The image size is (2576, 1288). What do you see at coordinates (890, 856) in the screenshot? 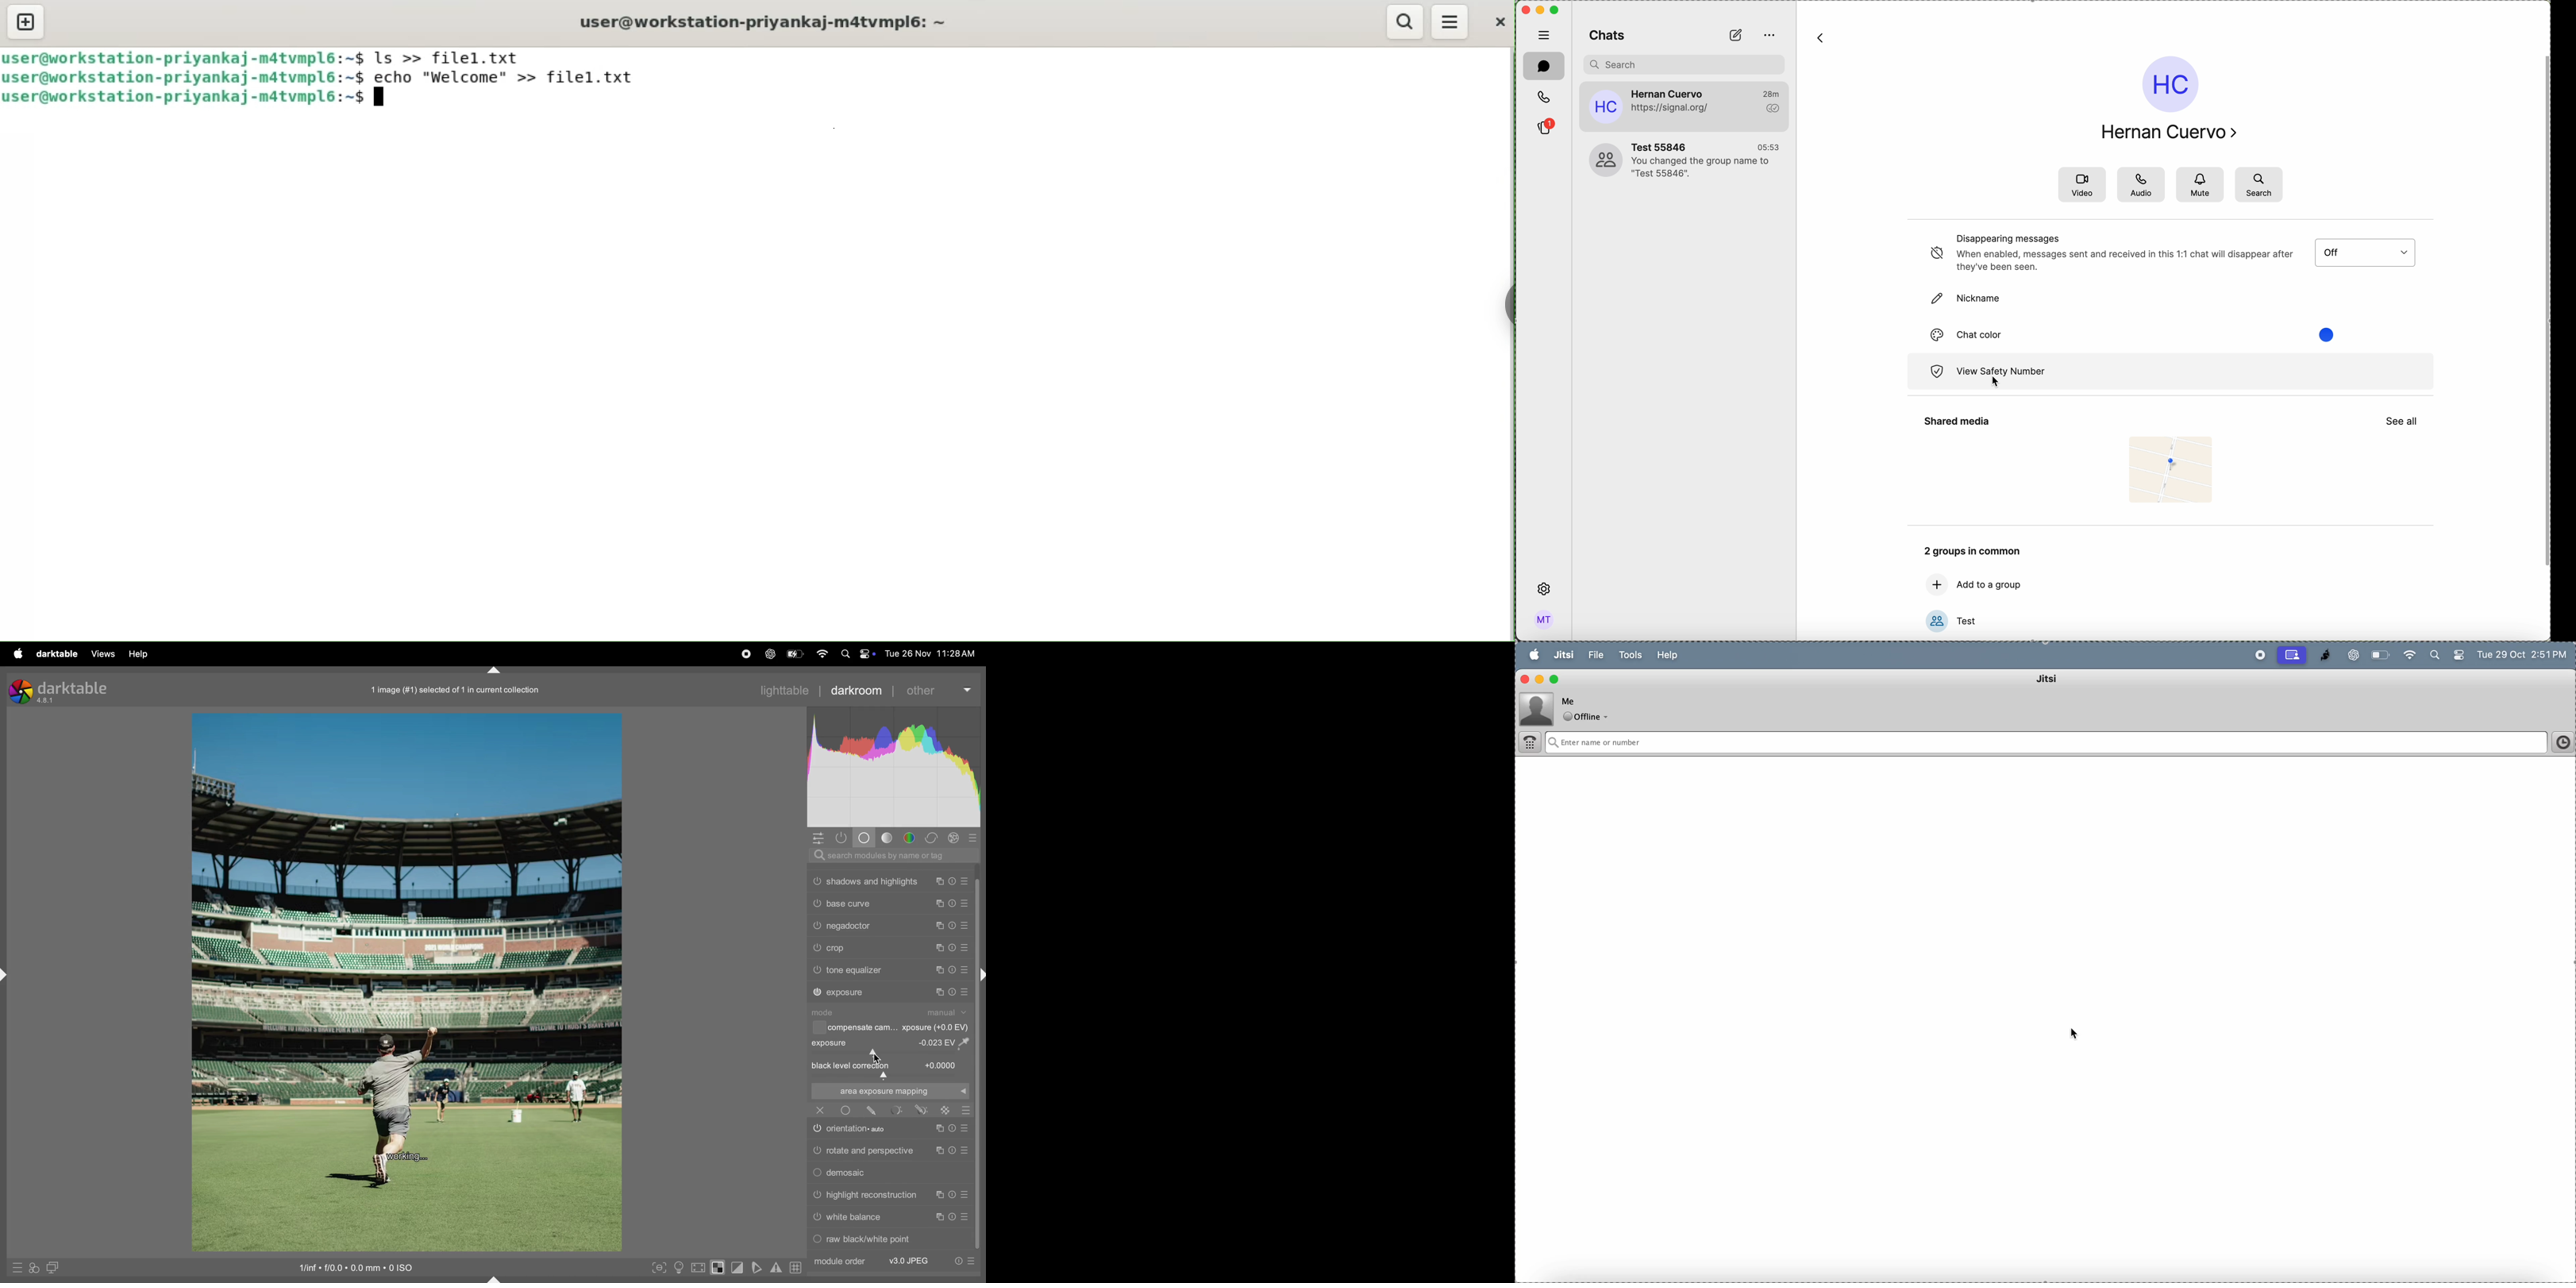
I see `searchbar` at bounding box center [890, 856].